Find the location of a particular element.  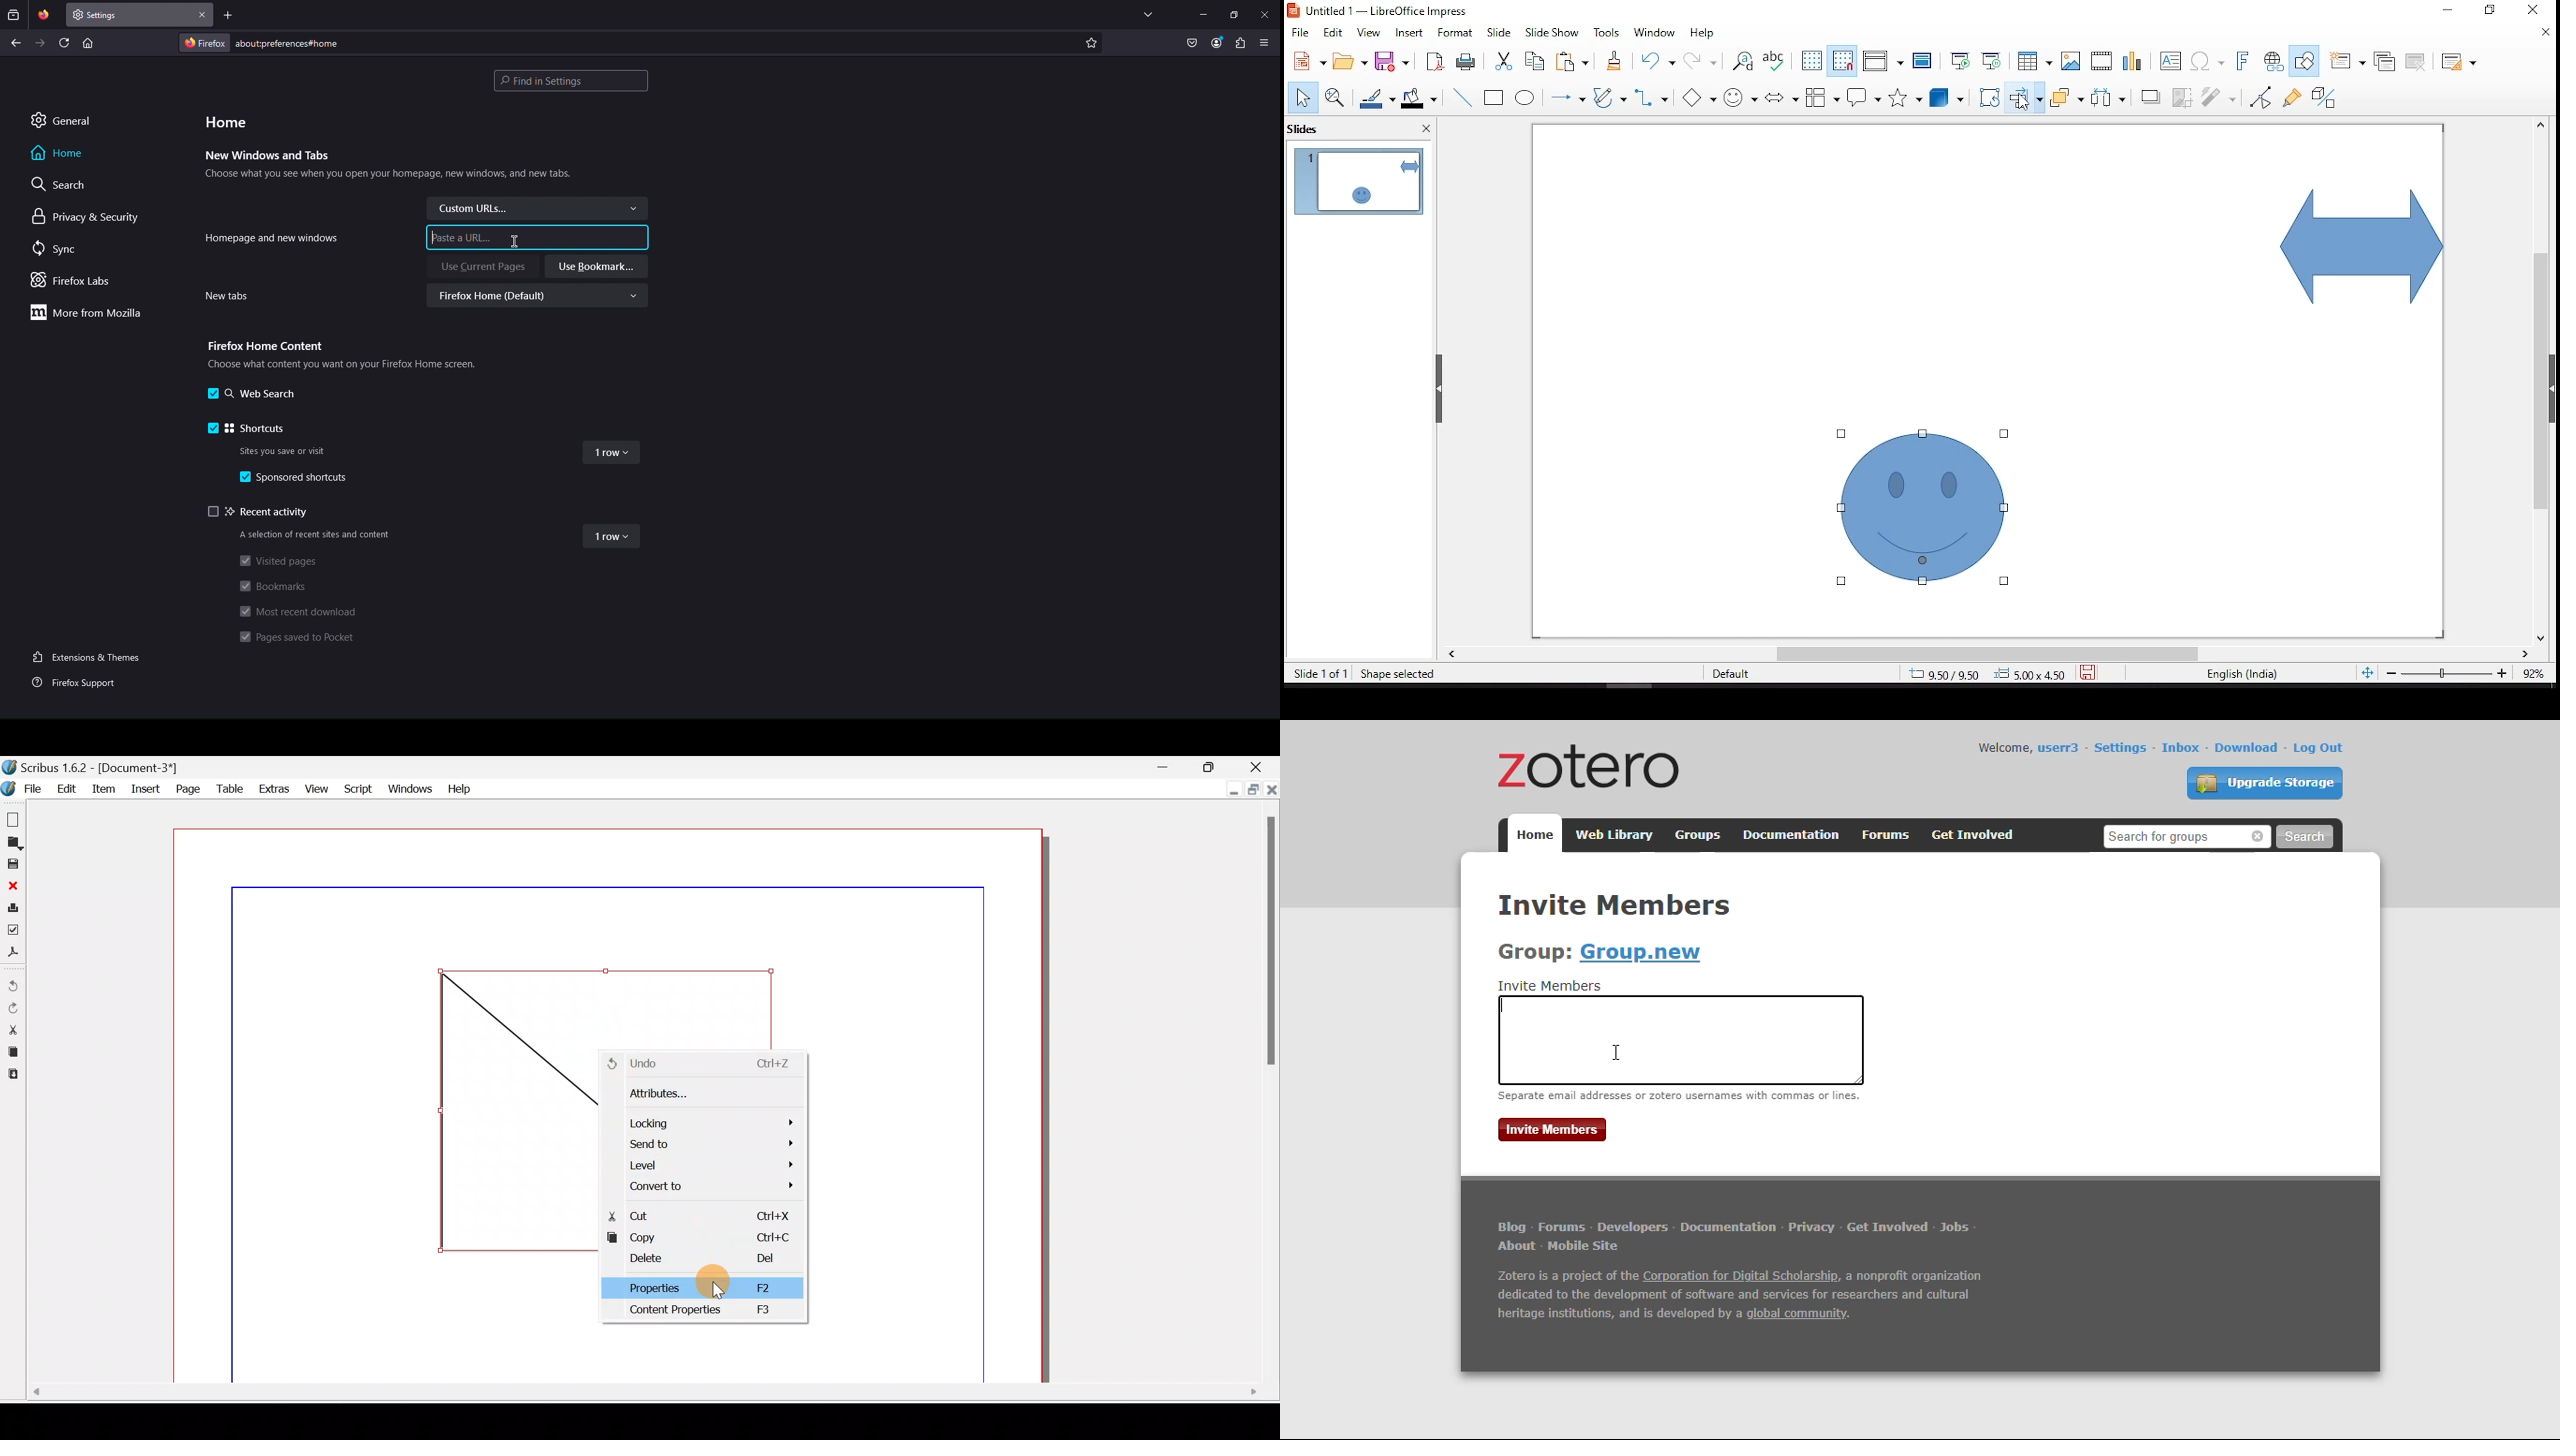

insert font work text is located at coordinates (2239, 63).